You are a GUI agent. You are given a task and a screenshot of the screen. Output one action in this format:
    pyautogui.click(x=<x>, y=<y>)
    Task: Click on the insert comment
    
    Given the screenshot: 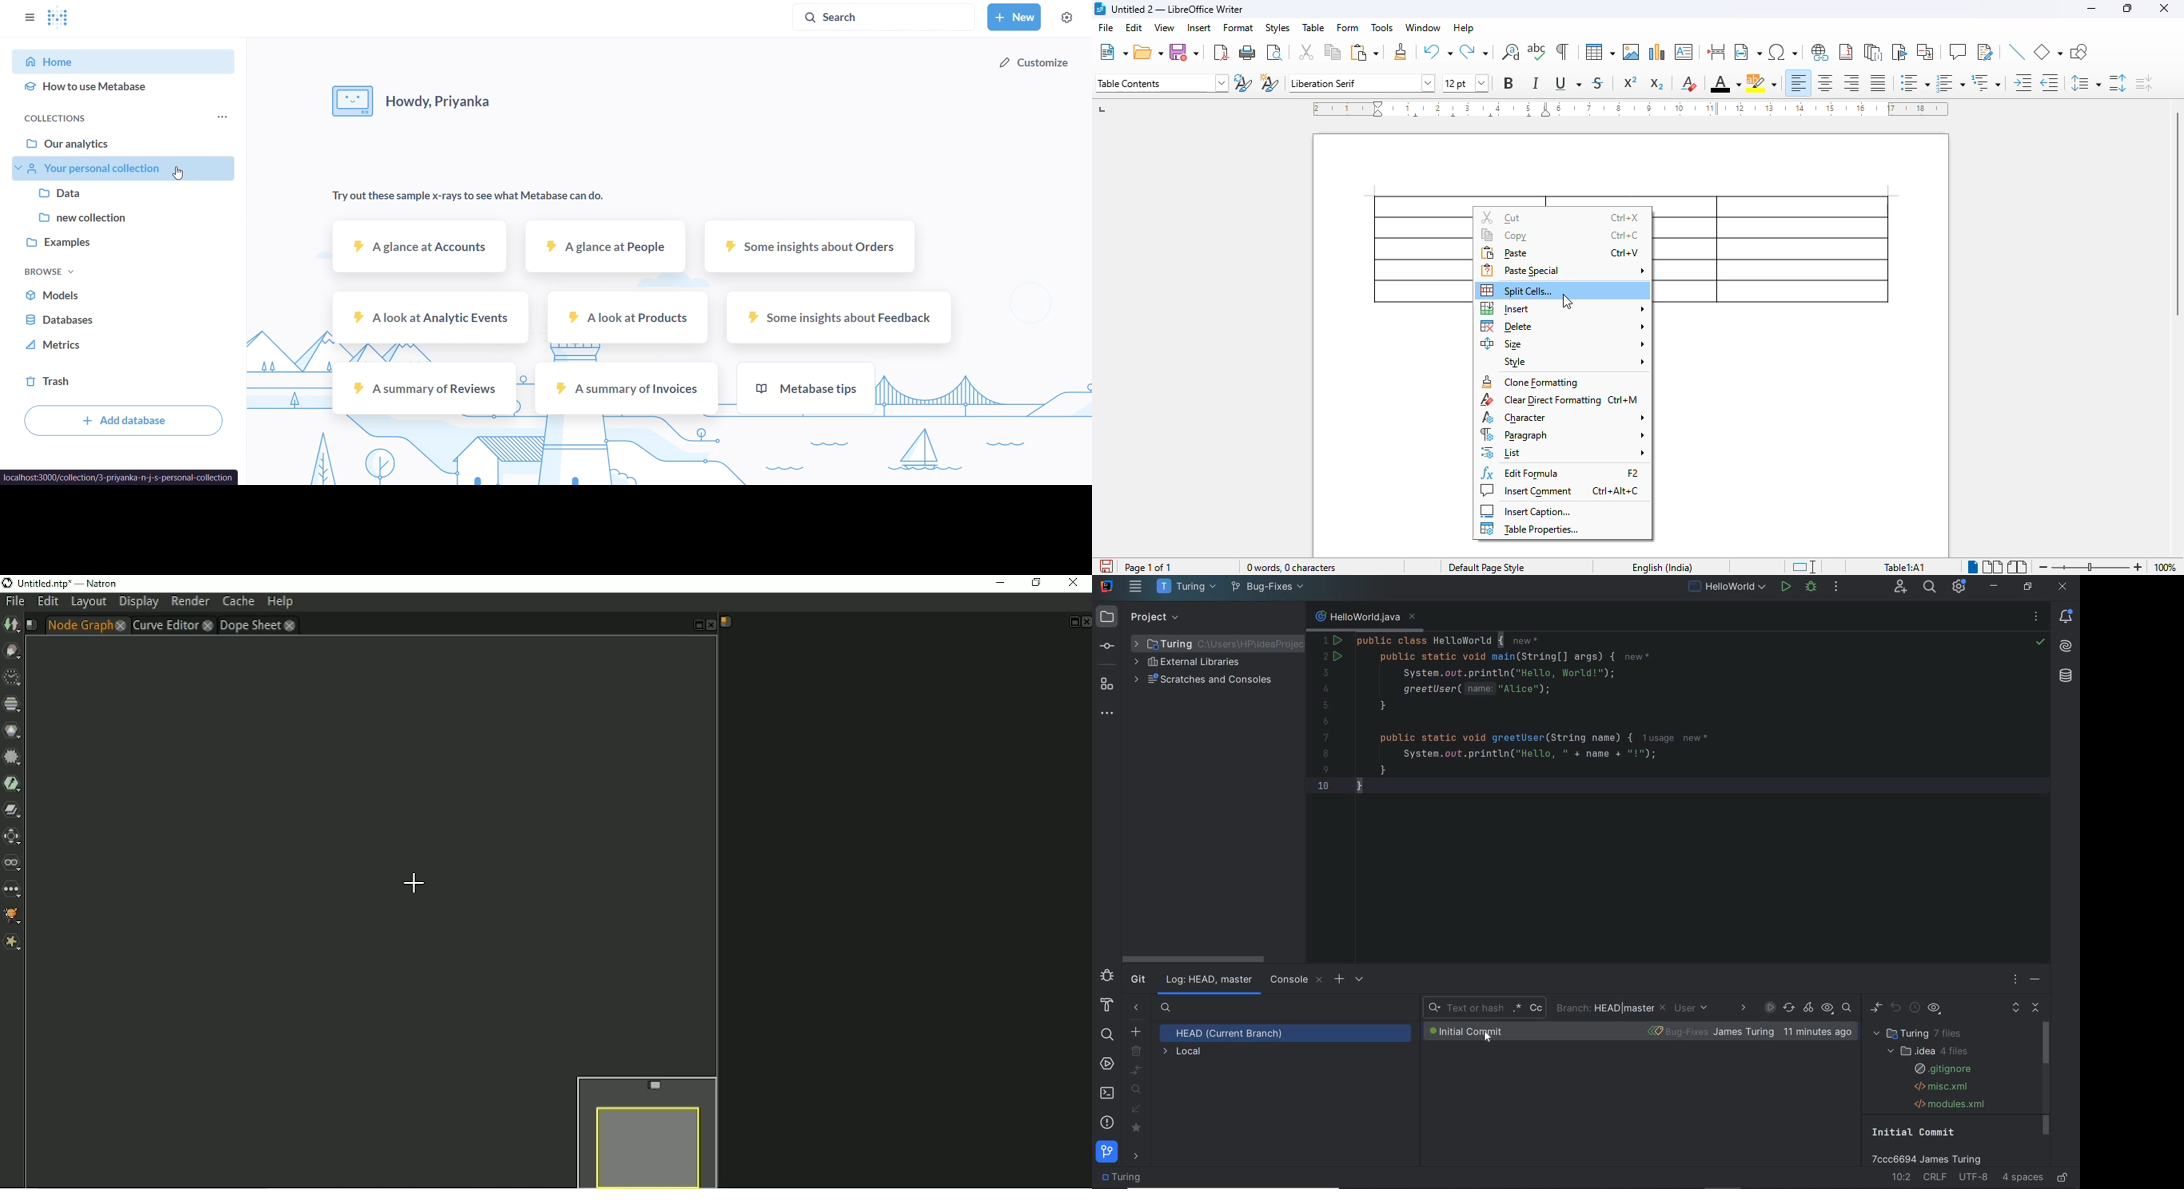 What is the action you would take?
    pyautogui.click(x=1958, y=52)
    